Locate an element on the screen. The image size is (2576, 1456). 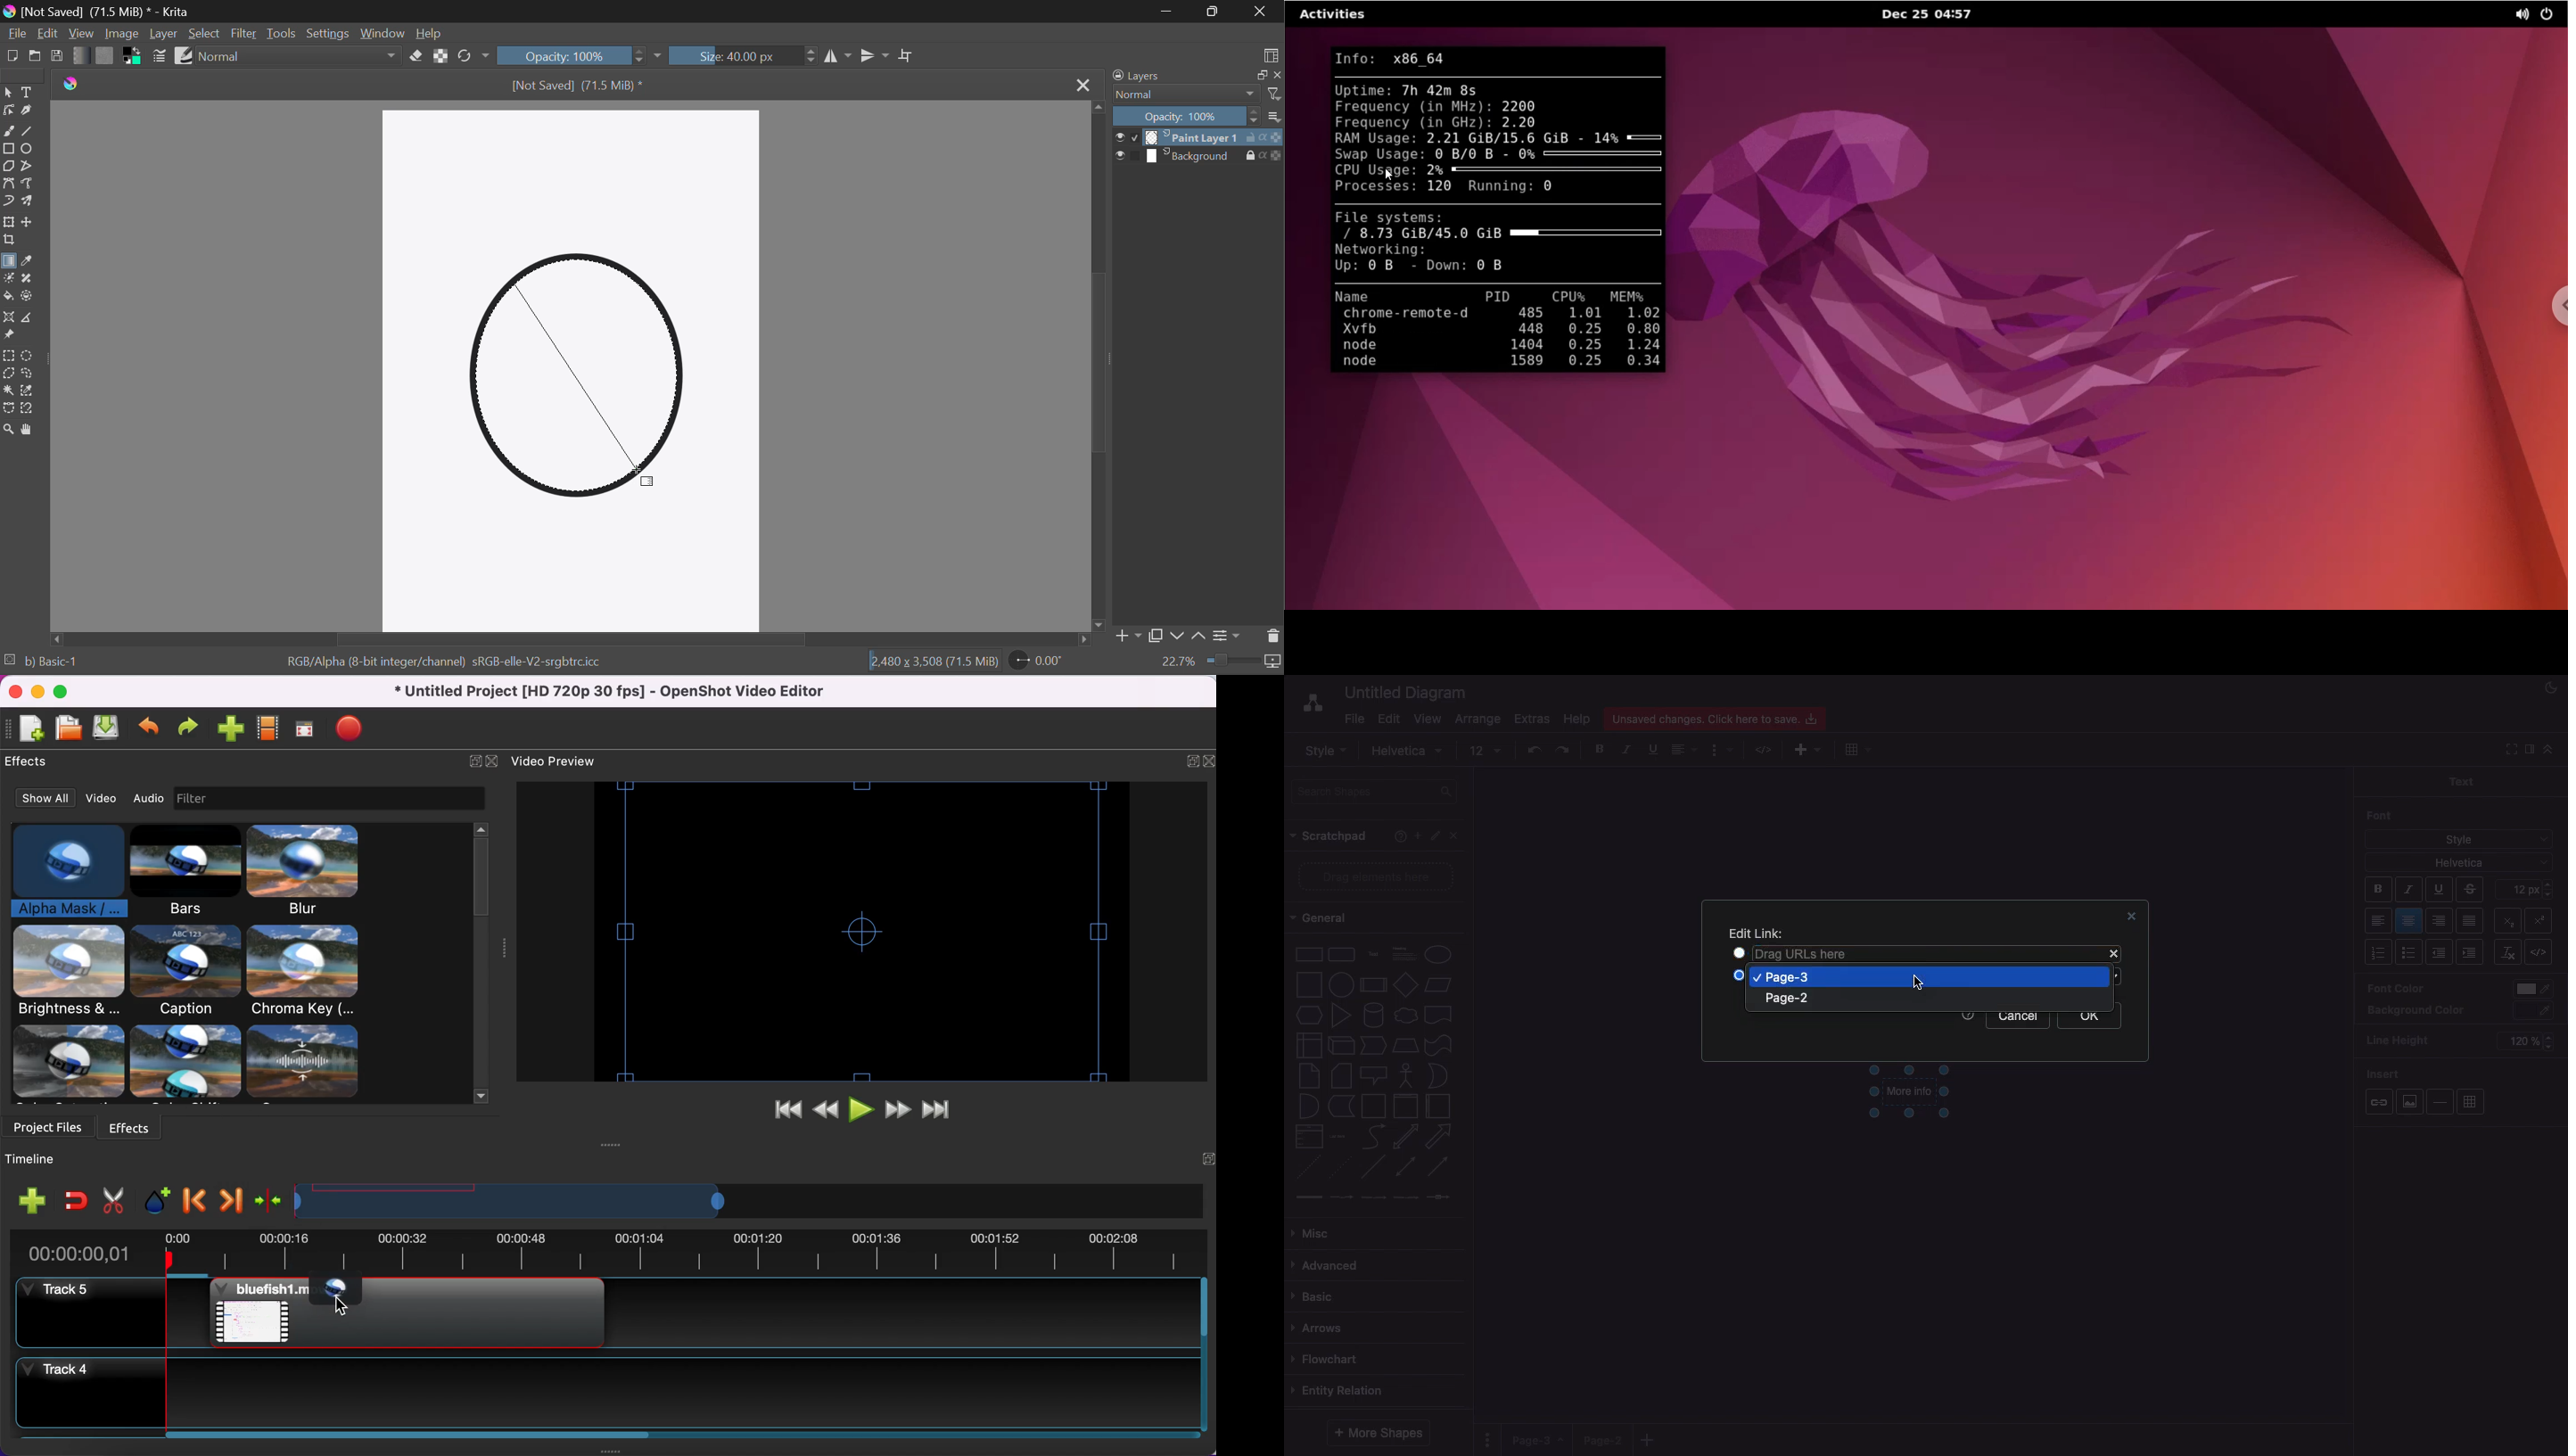
internal storage is located at coordinates (1310, 1045).